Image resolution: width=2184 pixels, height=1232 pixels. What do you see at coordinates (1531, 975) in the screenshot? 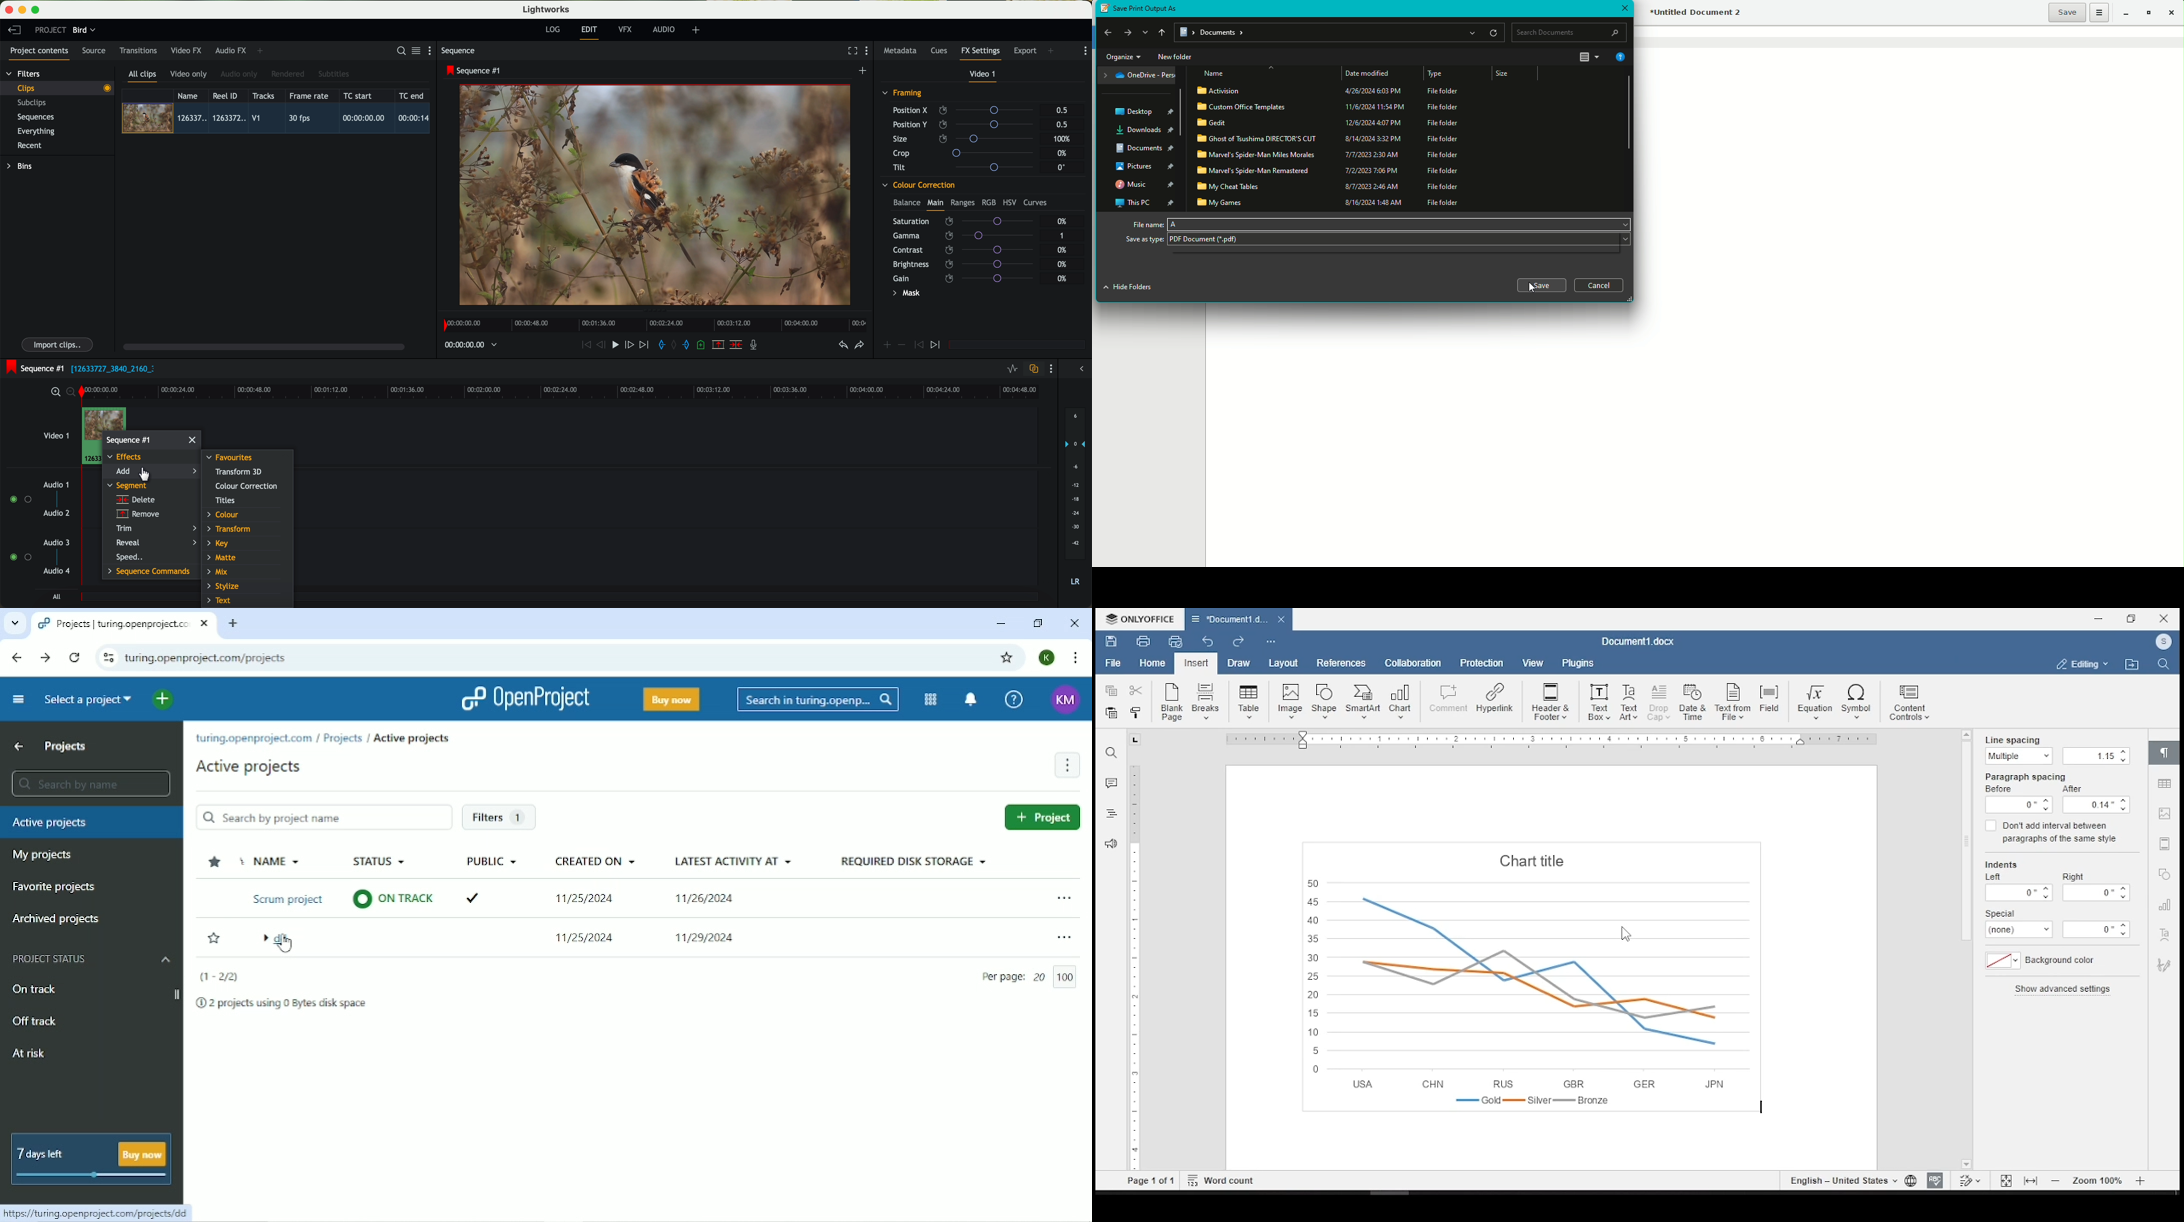
I see `chart` at bounding box center [1531, 975].